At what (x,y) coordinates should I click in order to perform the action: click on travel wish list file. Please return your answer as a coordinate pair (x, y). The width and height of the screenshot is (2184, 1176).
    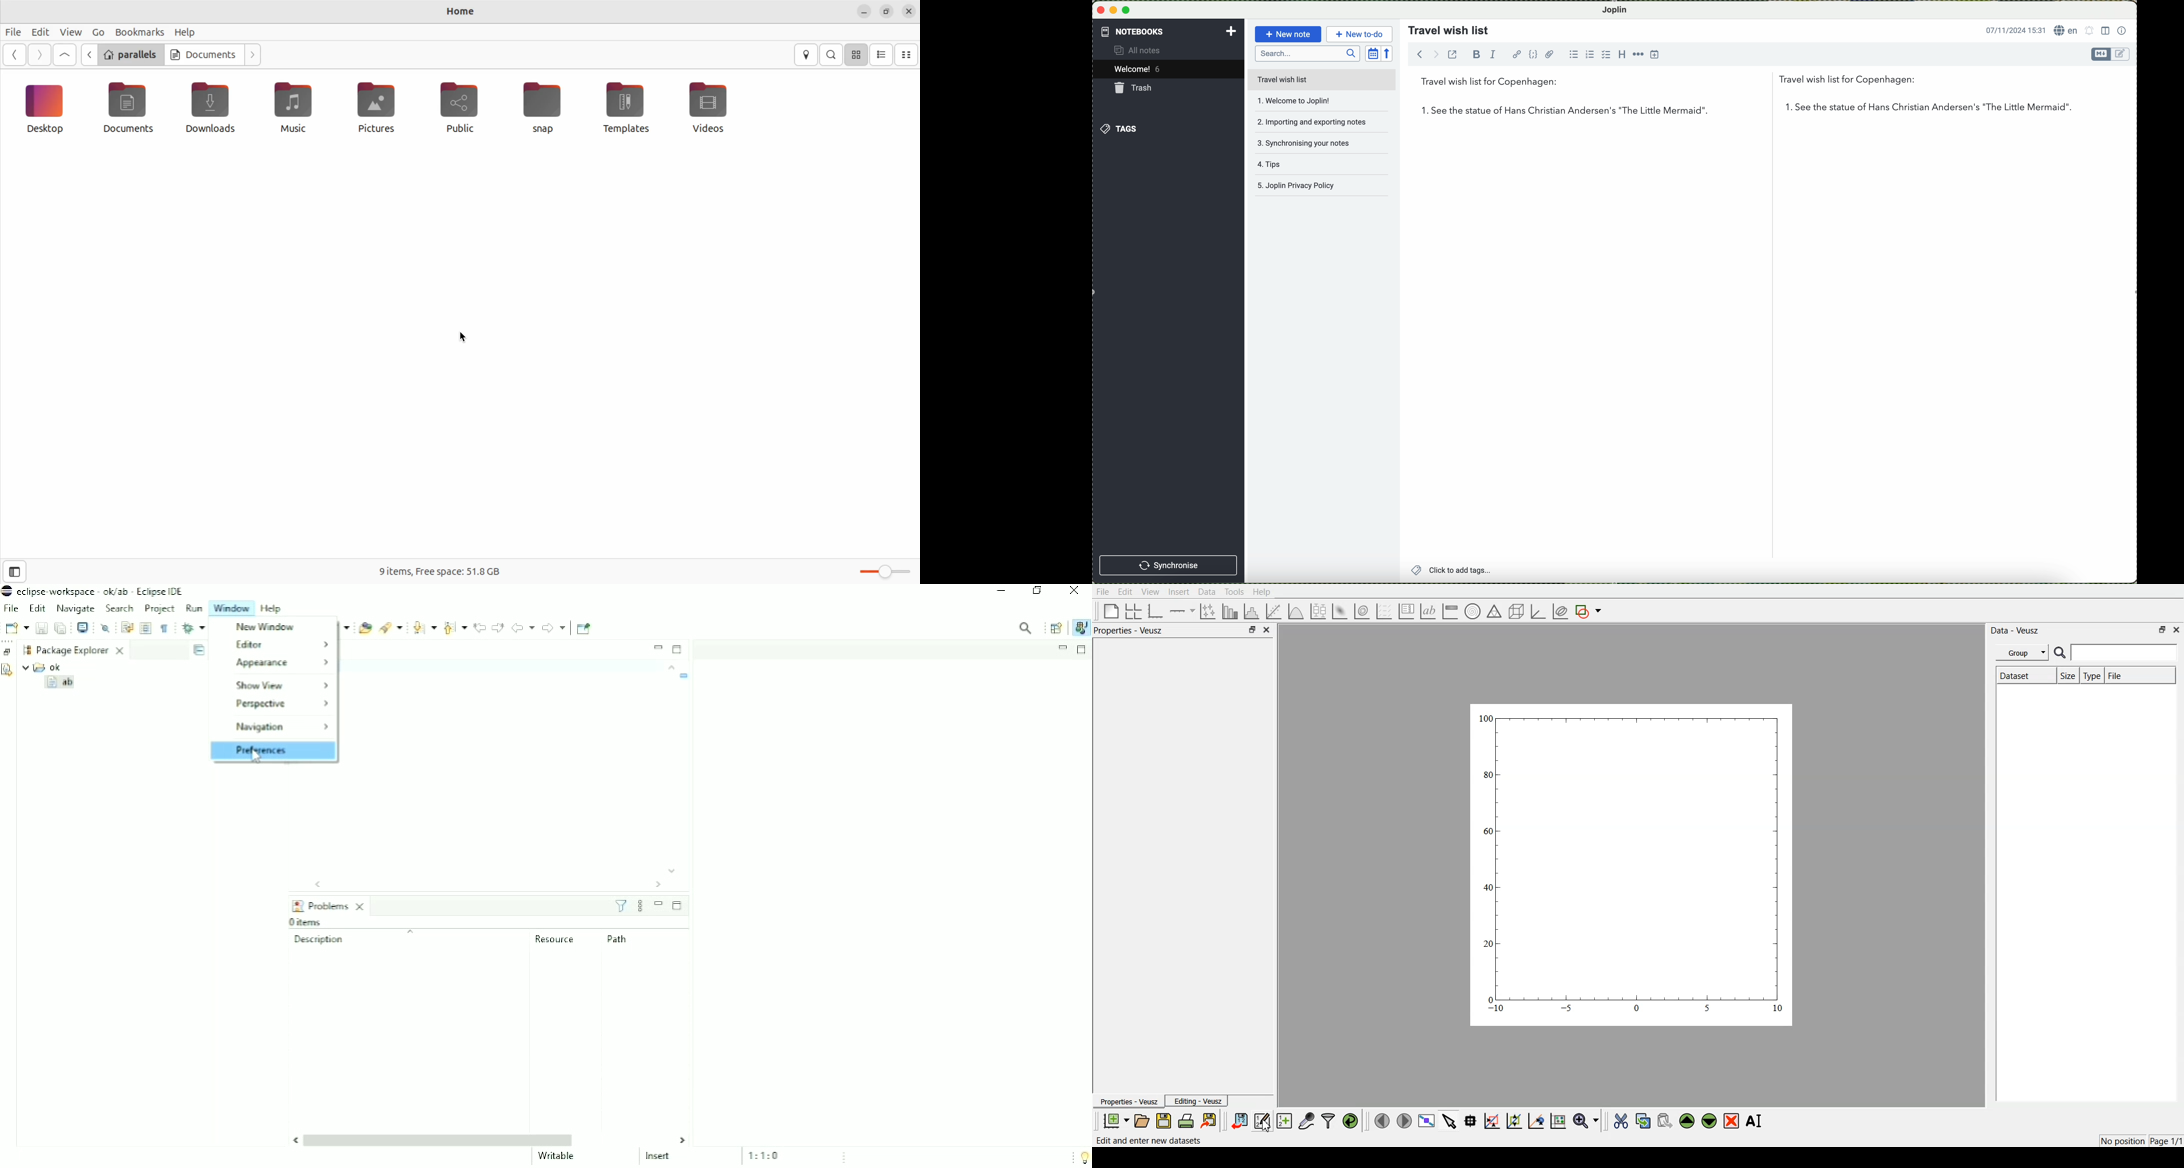
    Looking at the image, I should click on (1321, 79).